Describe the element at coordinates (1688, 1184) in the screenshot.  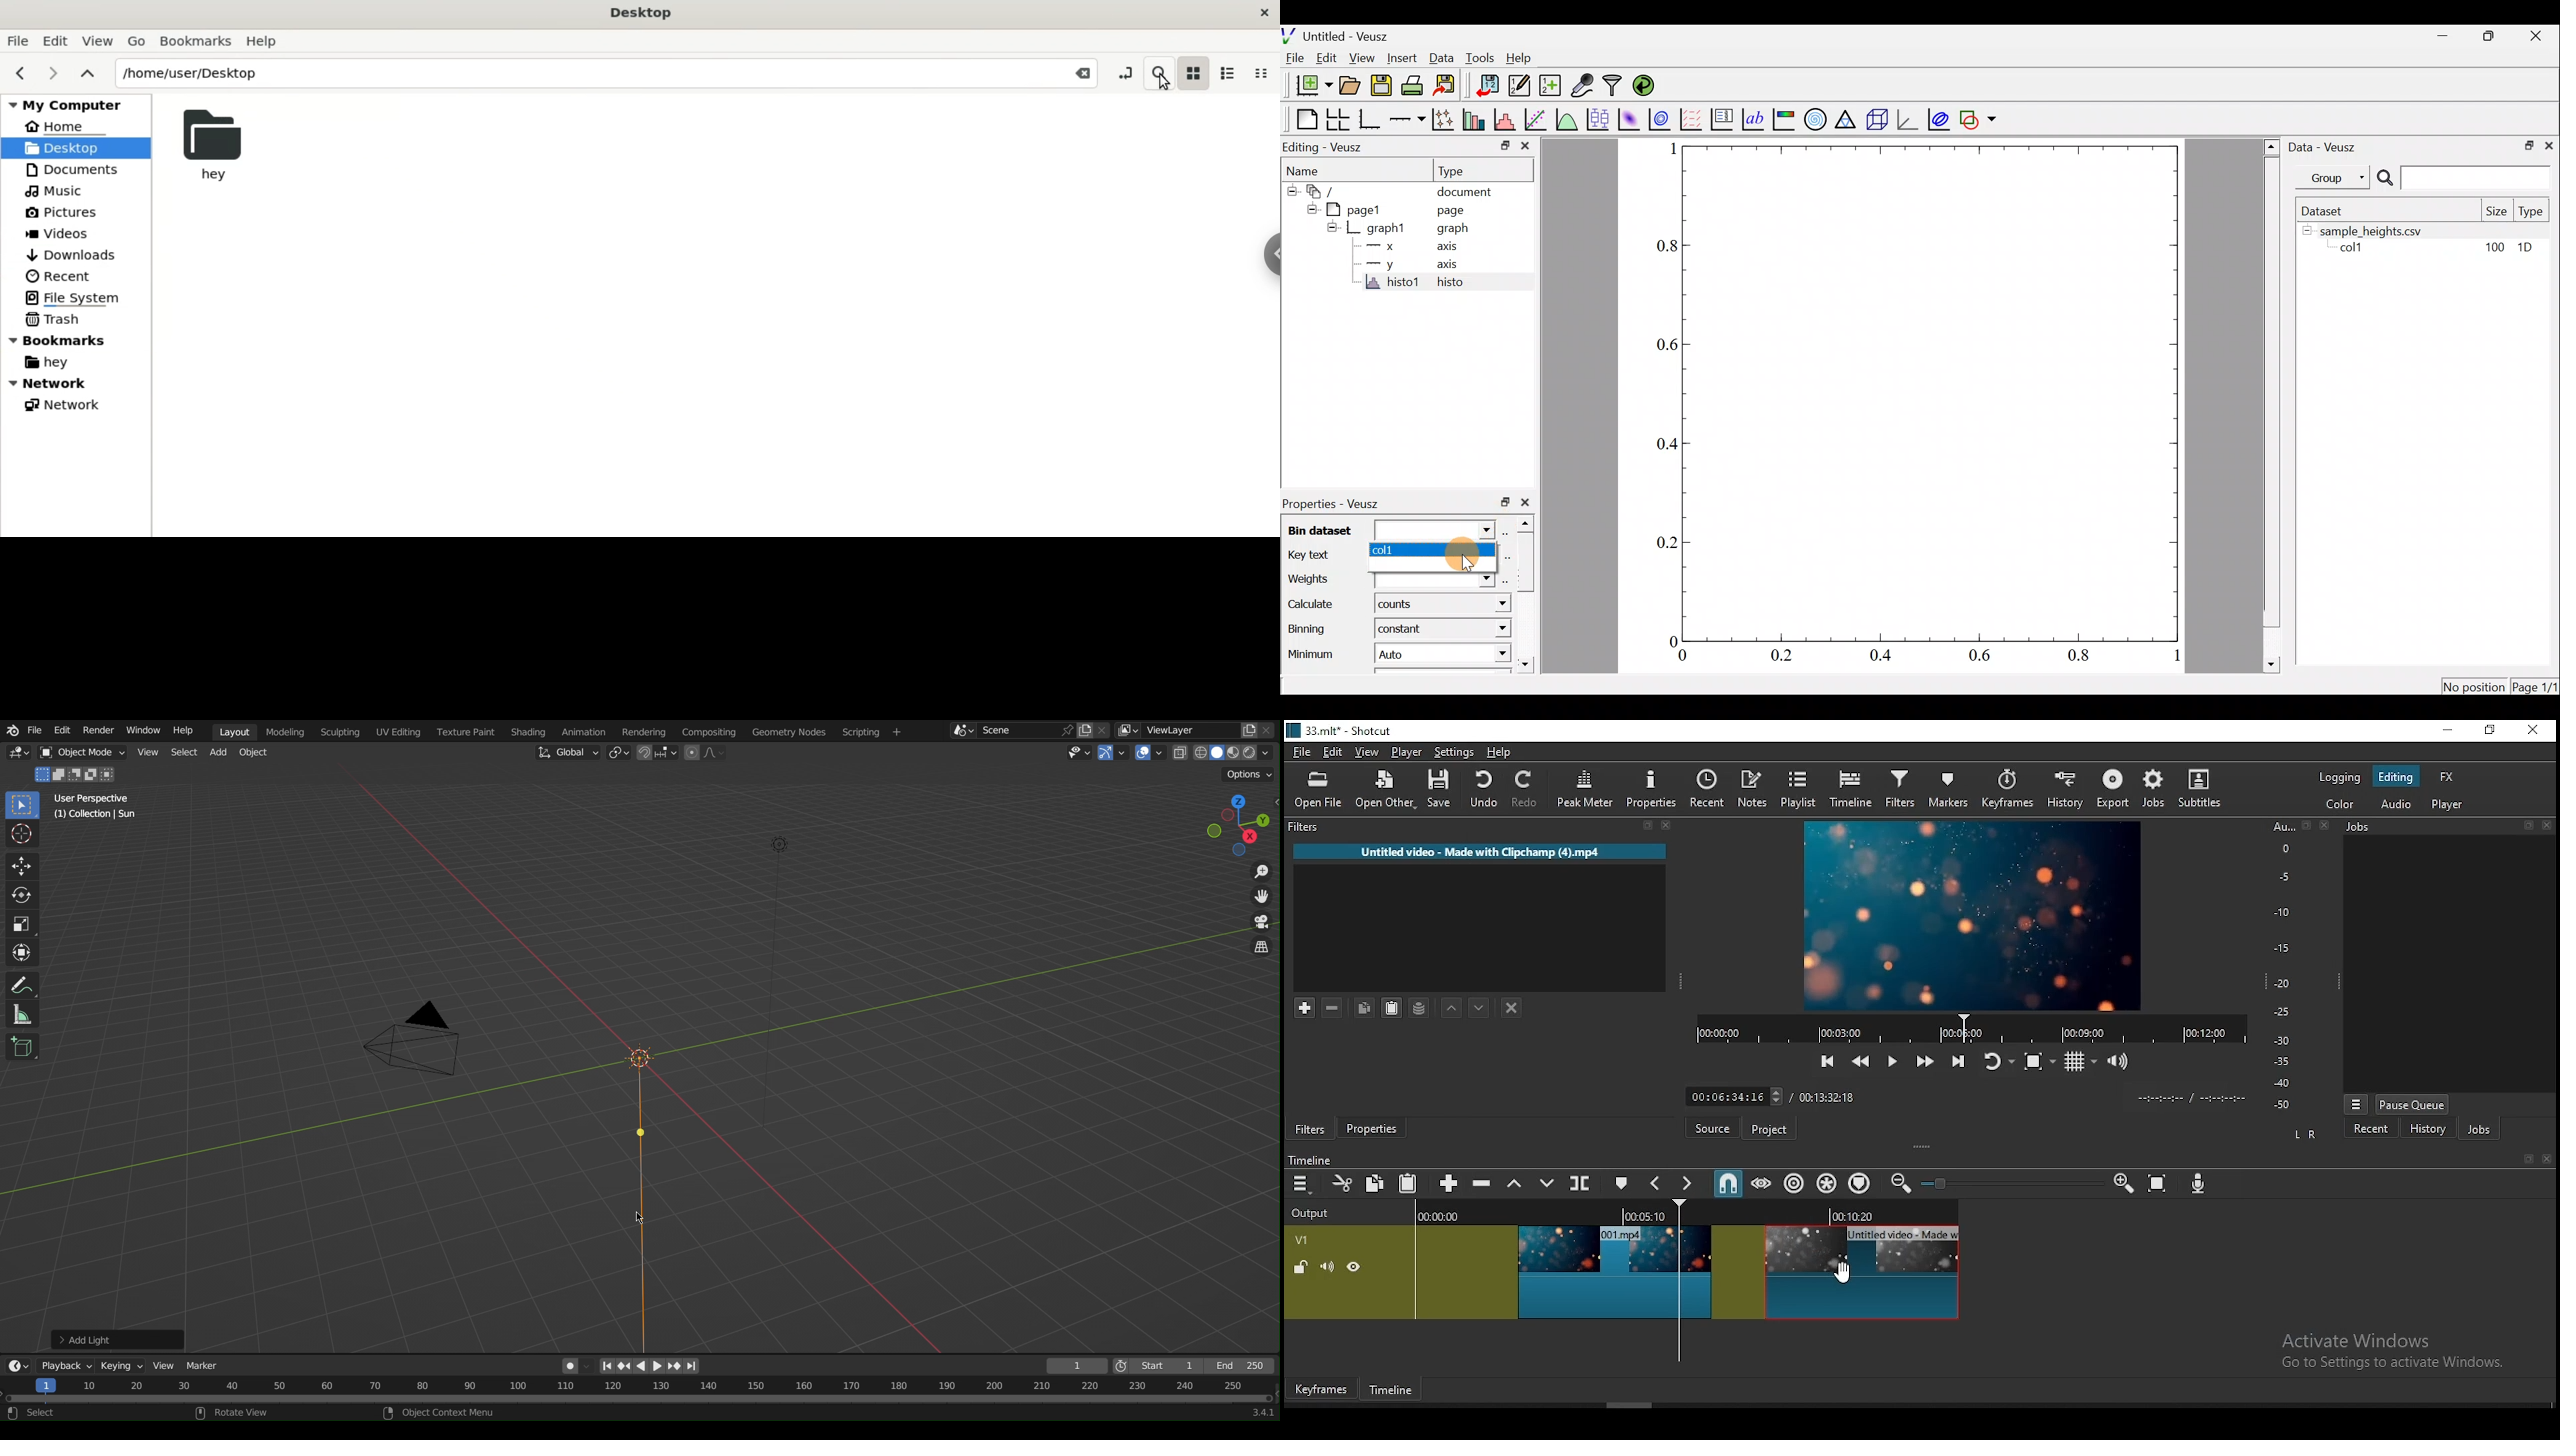
I see `next marker` at that location.